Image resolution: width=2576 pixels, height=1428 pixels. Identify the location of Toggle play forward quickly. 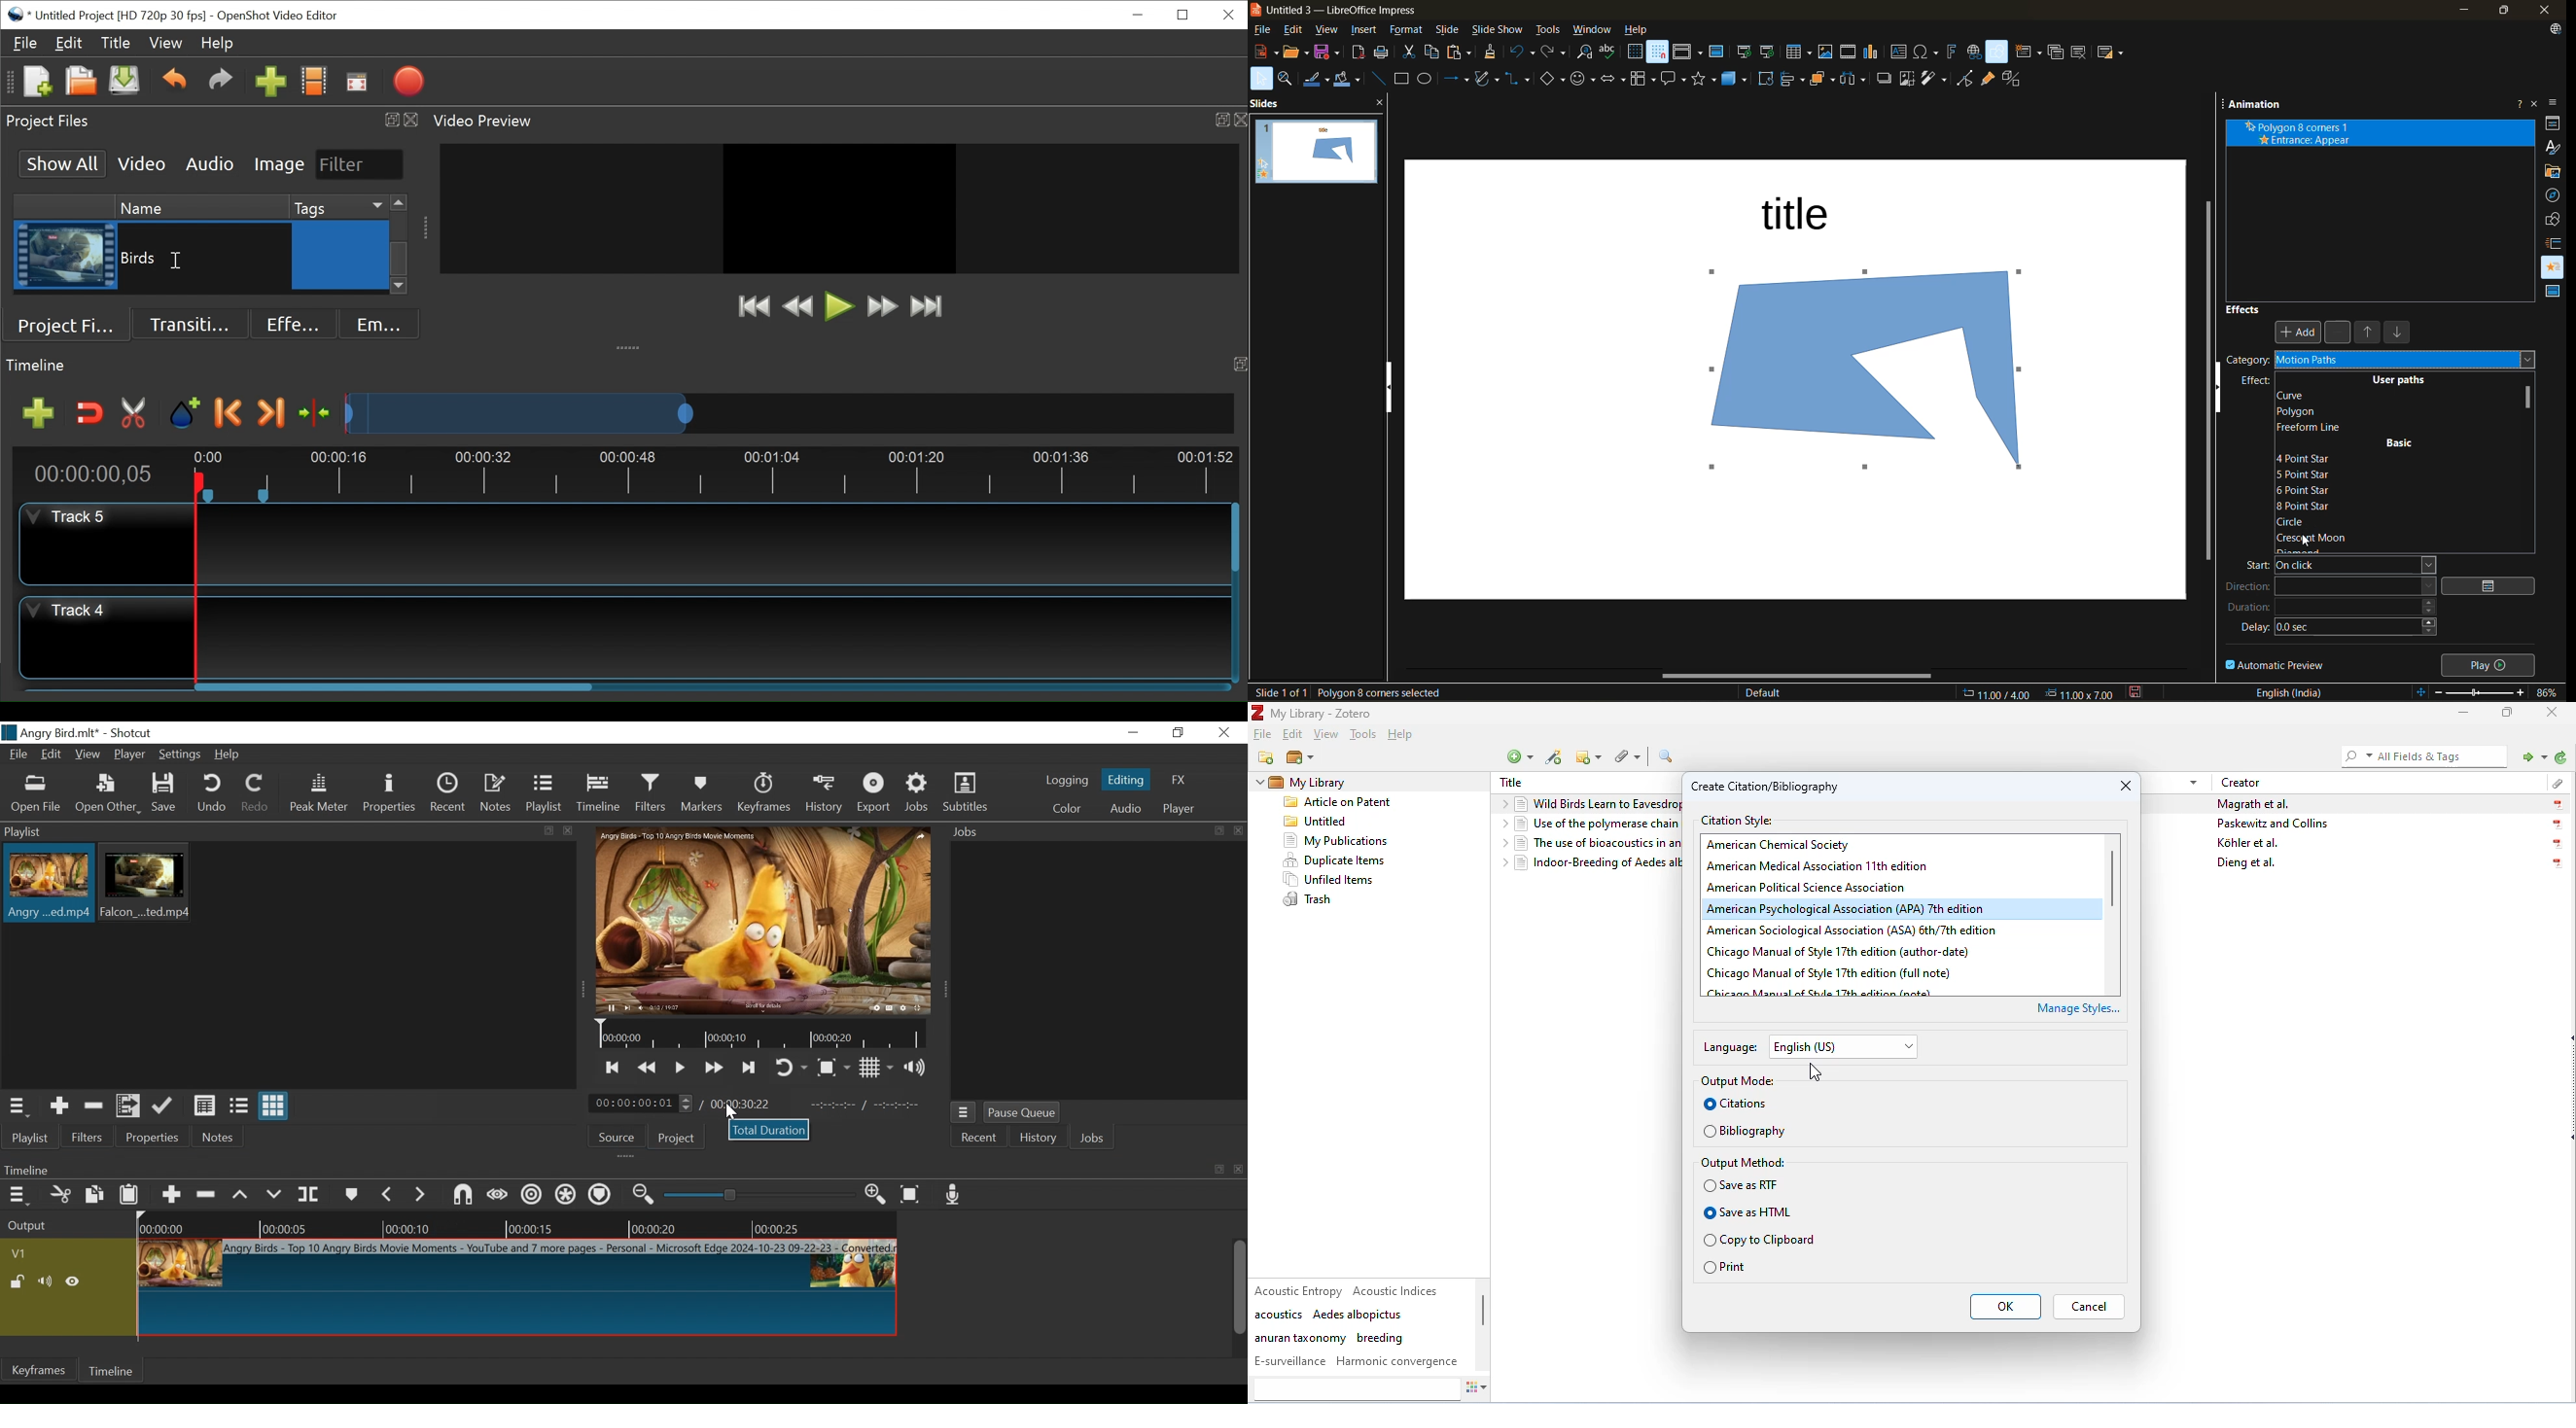
(716, 1067).